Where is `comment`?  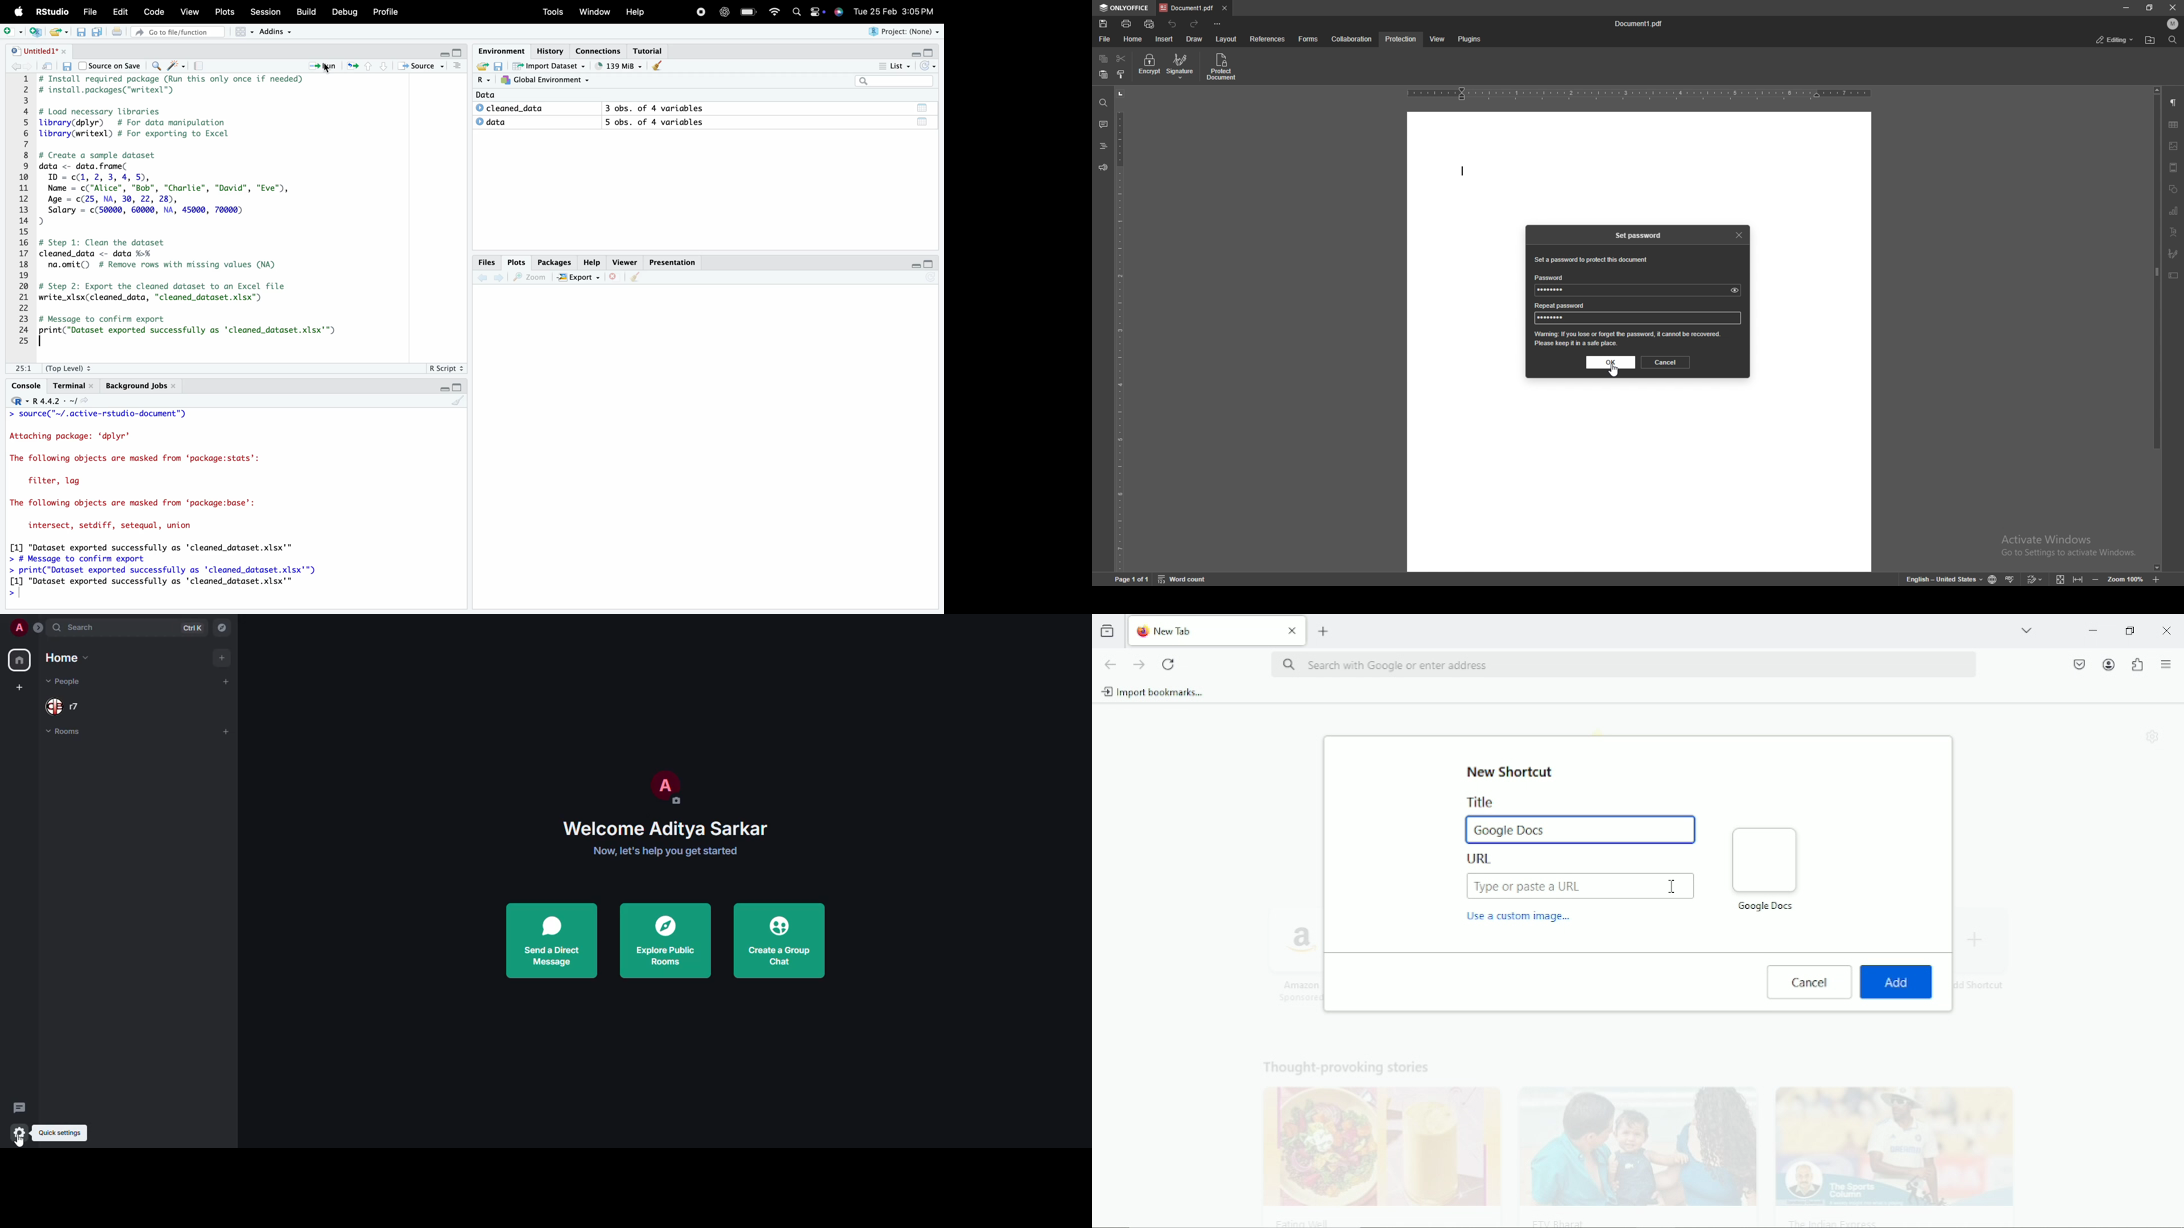
comment is located at coordinates (1103, 125).